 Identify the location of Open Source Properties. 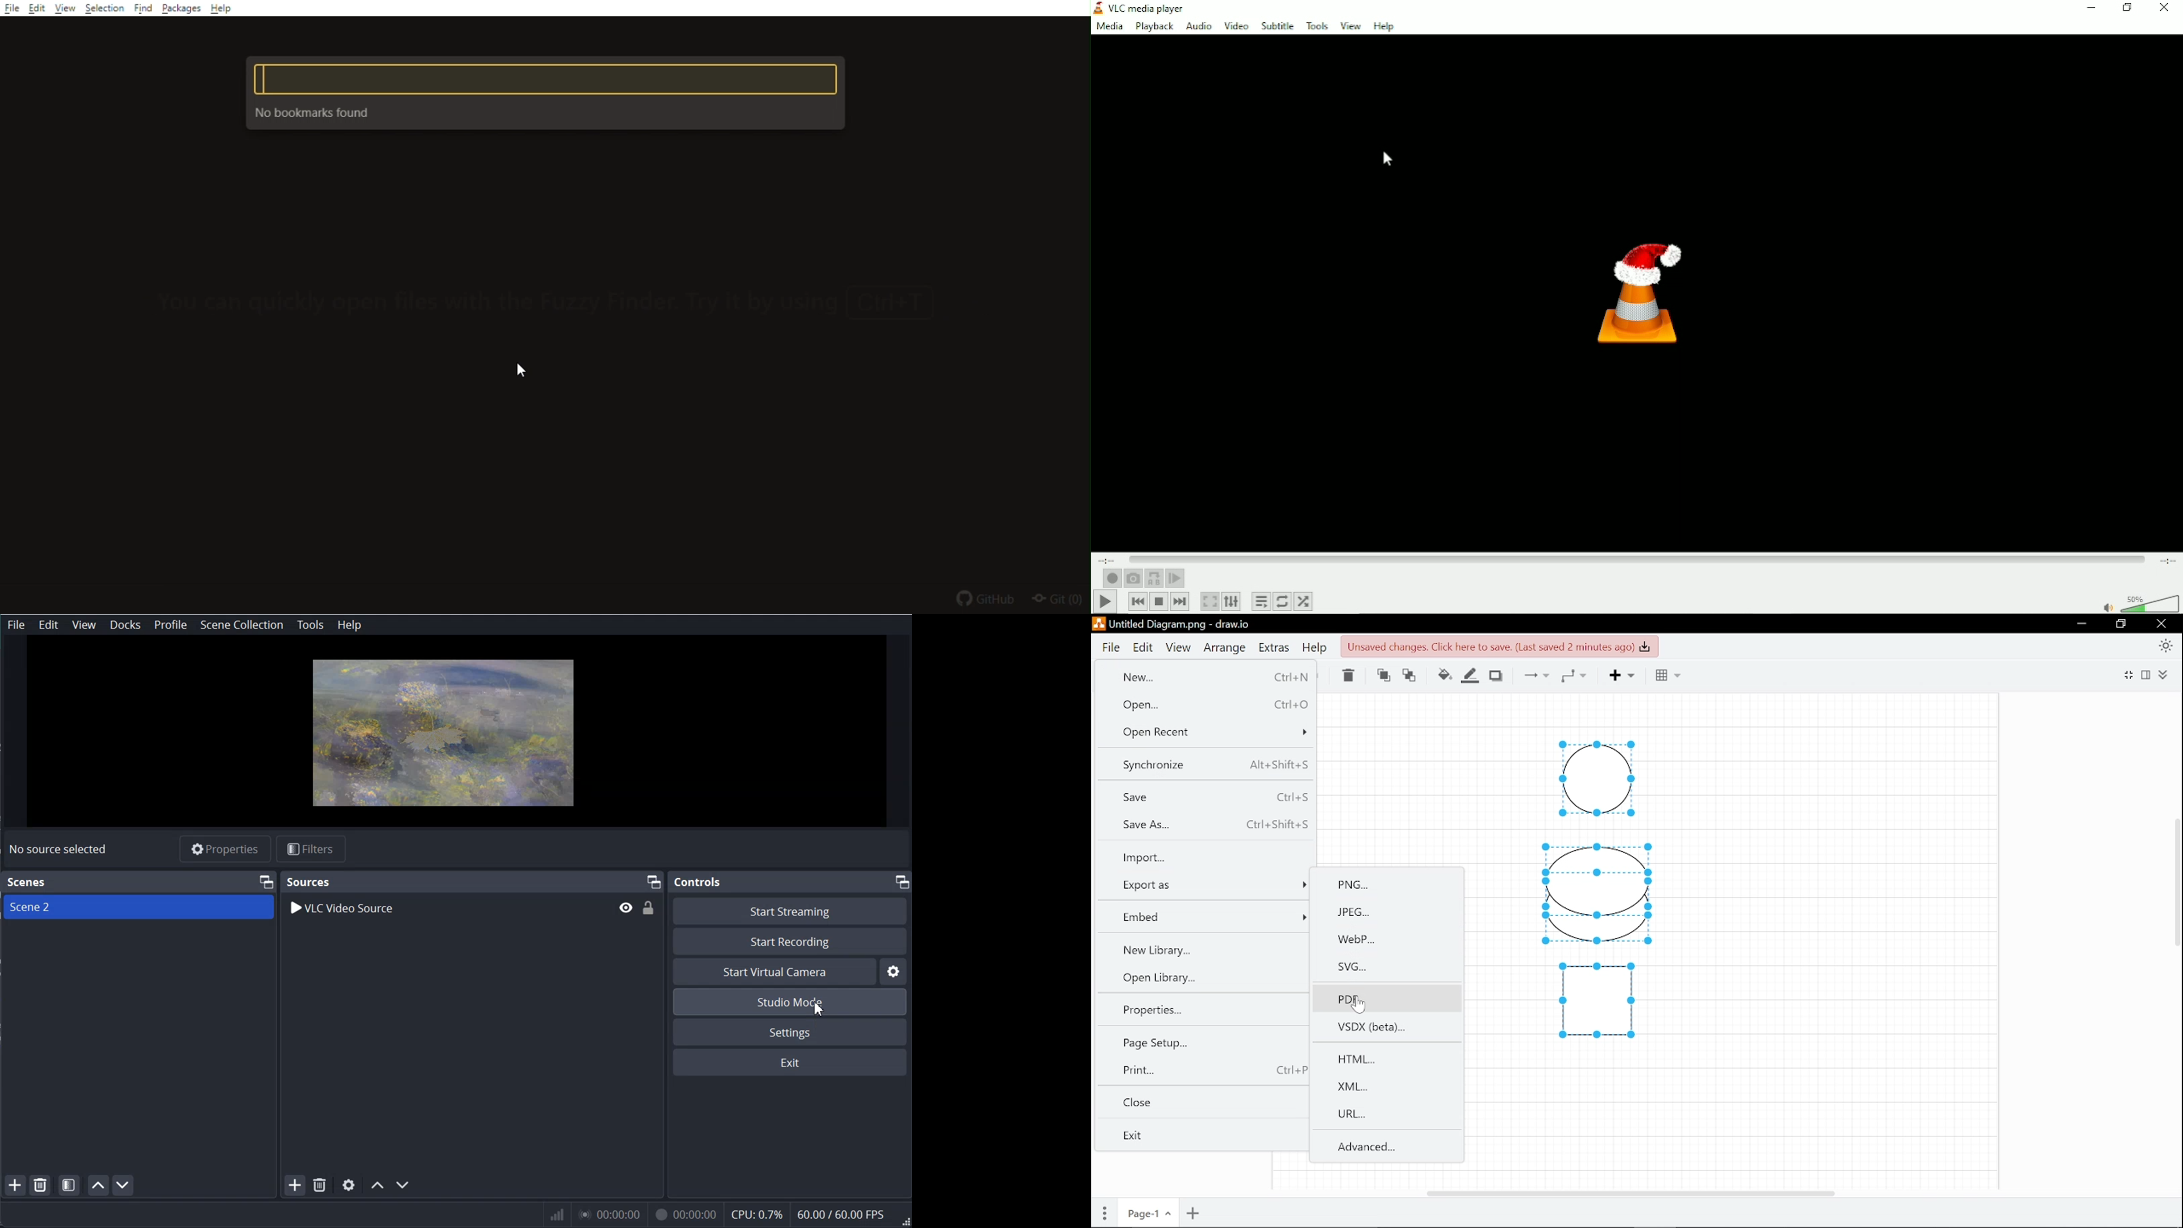
(349, 1184).